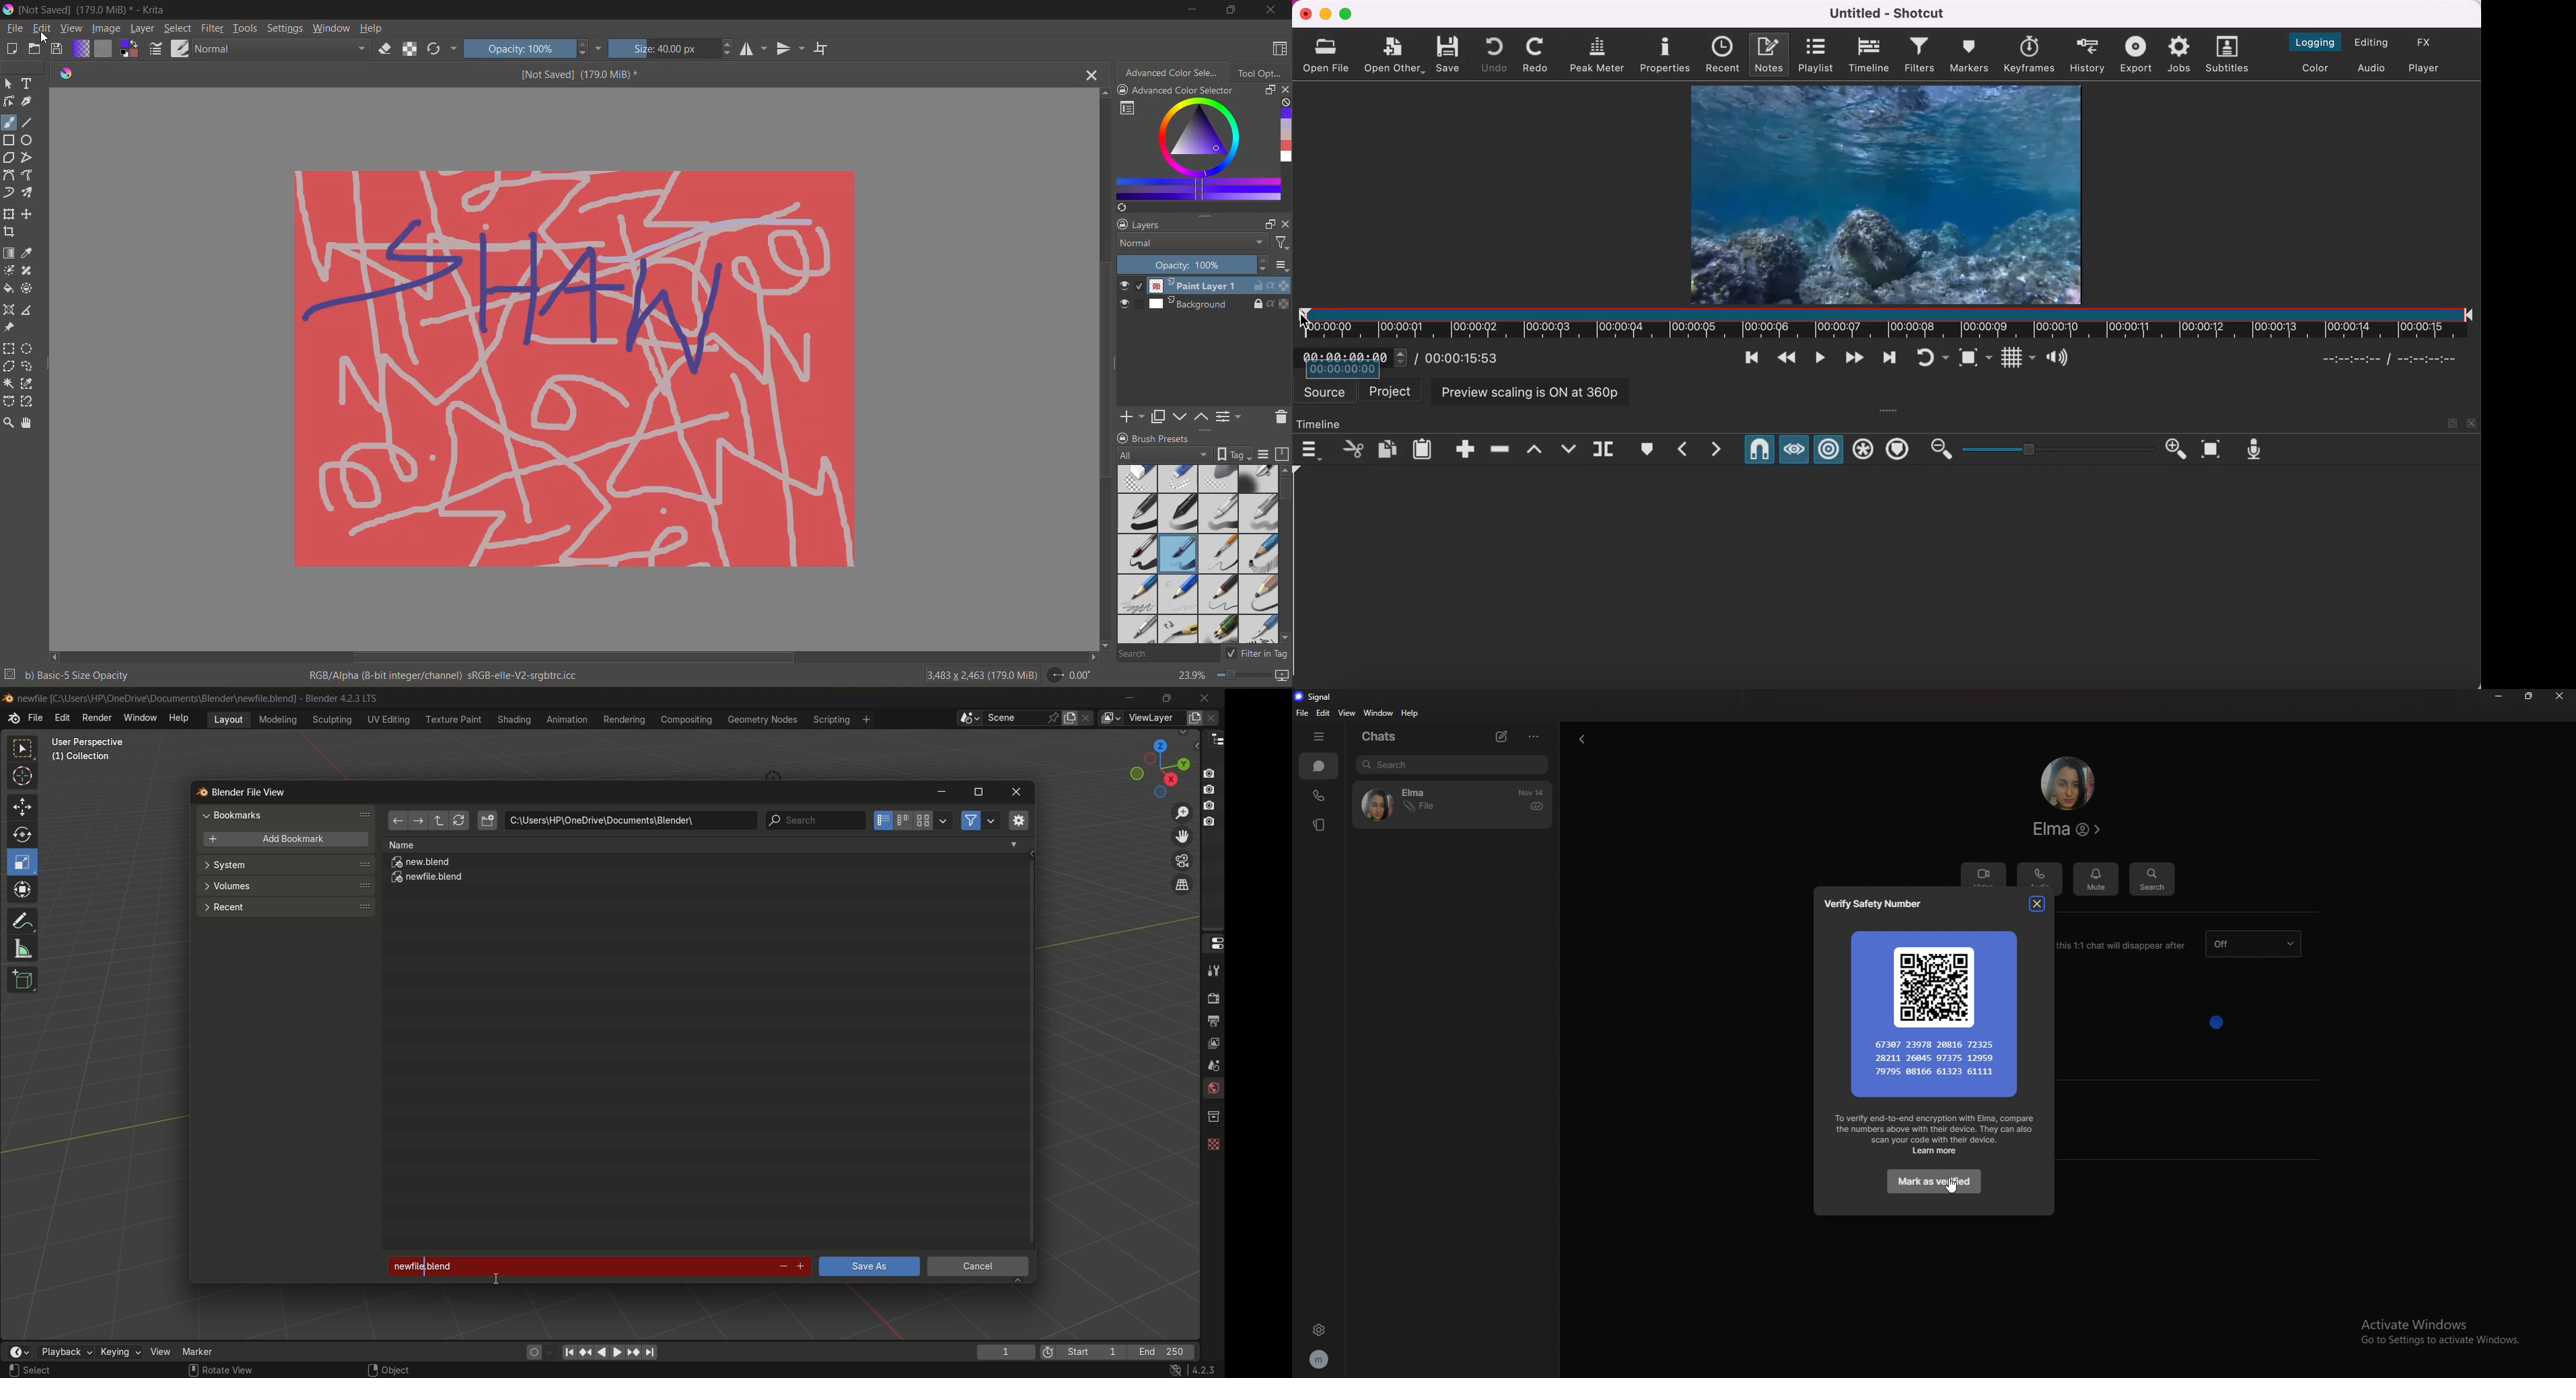 The image size is (2576, 1400). I want to click on info, so click(1936, 1135).